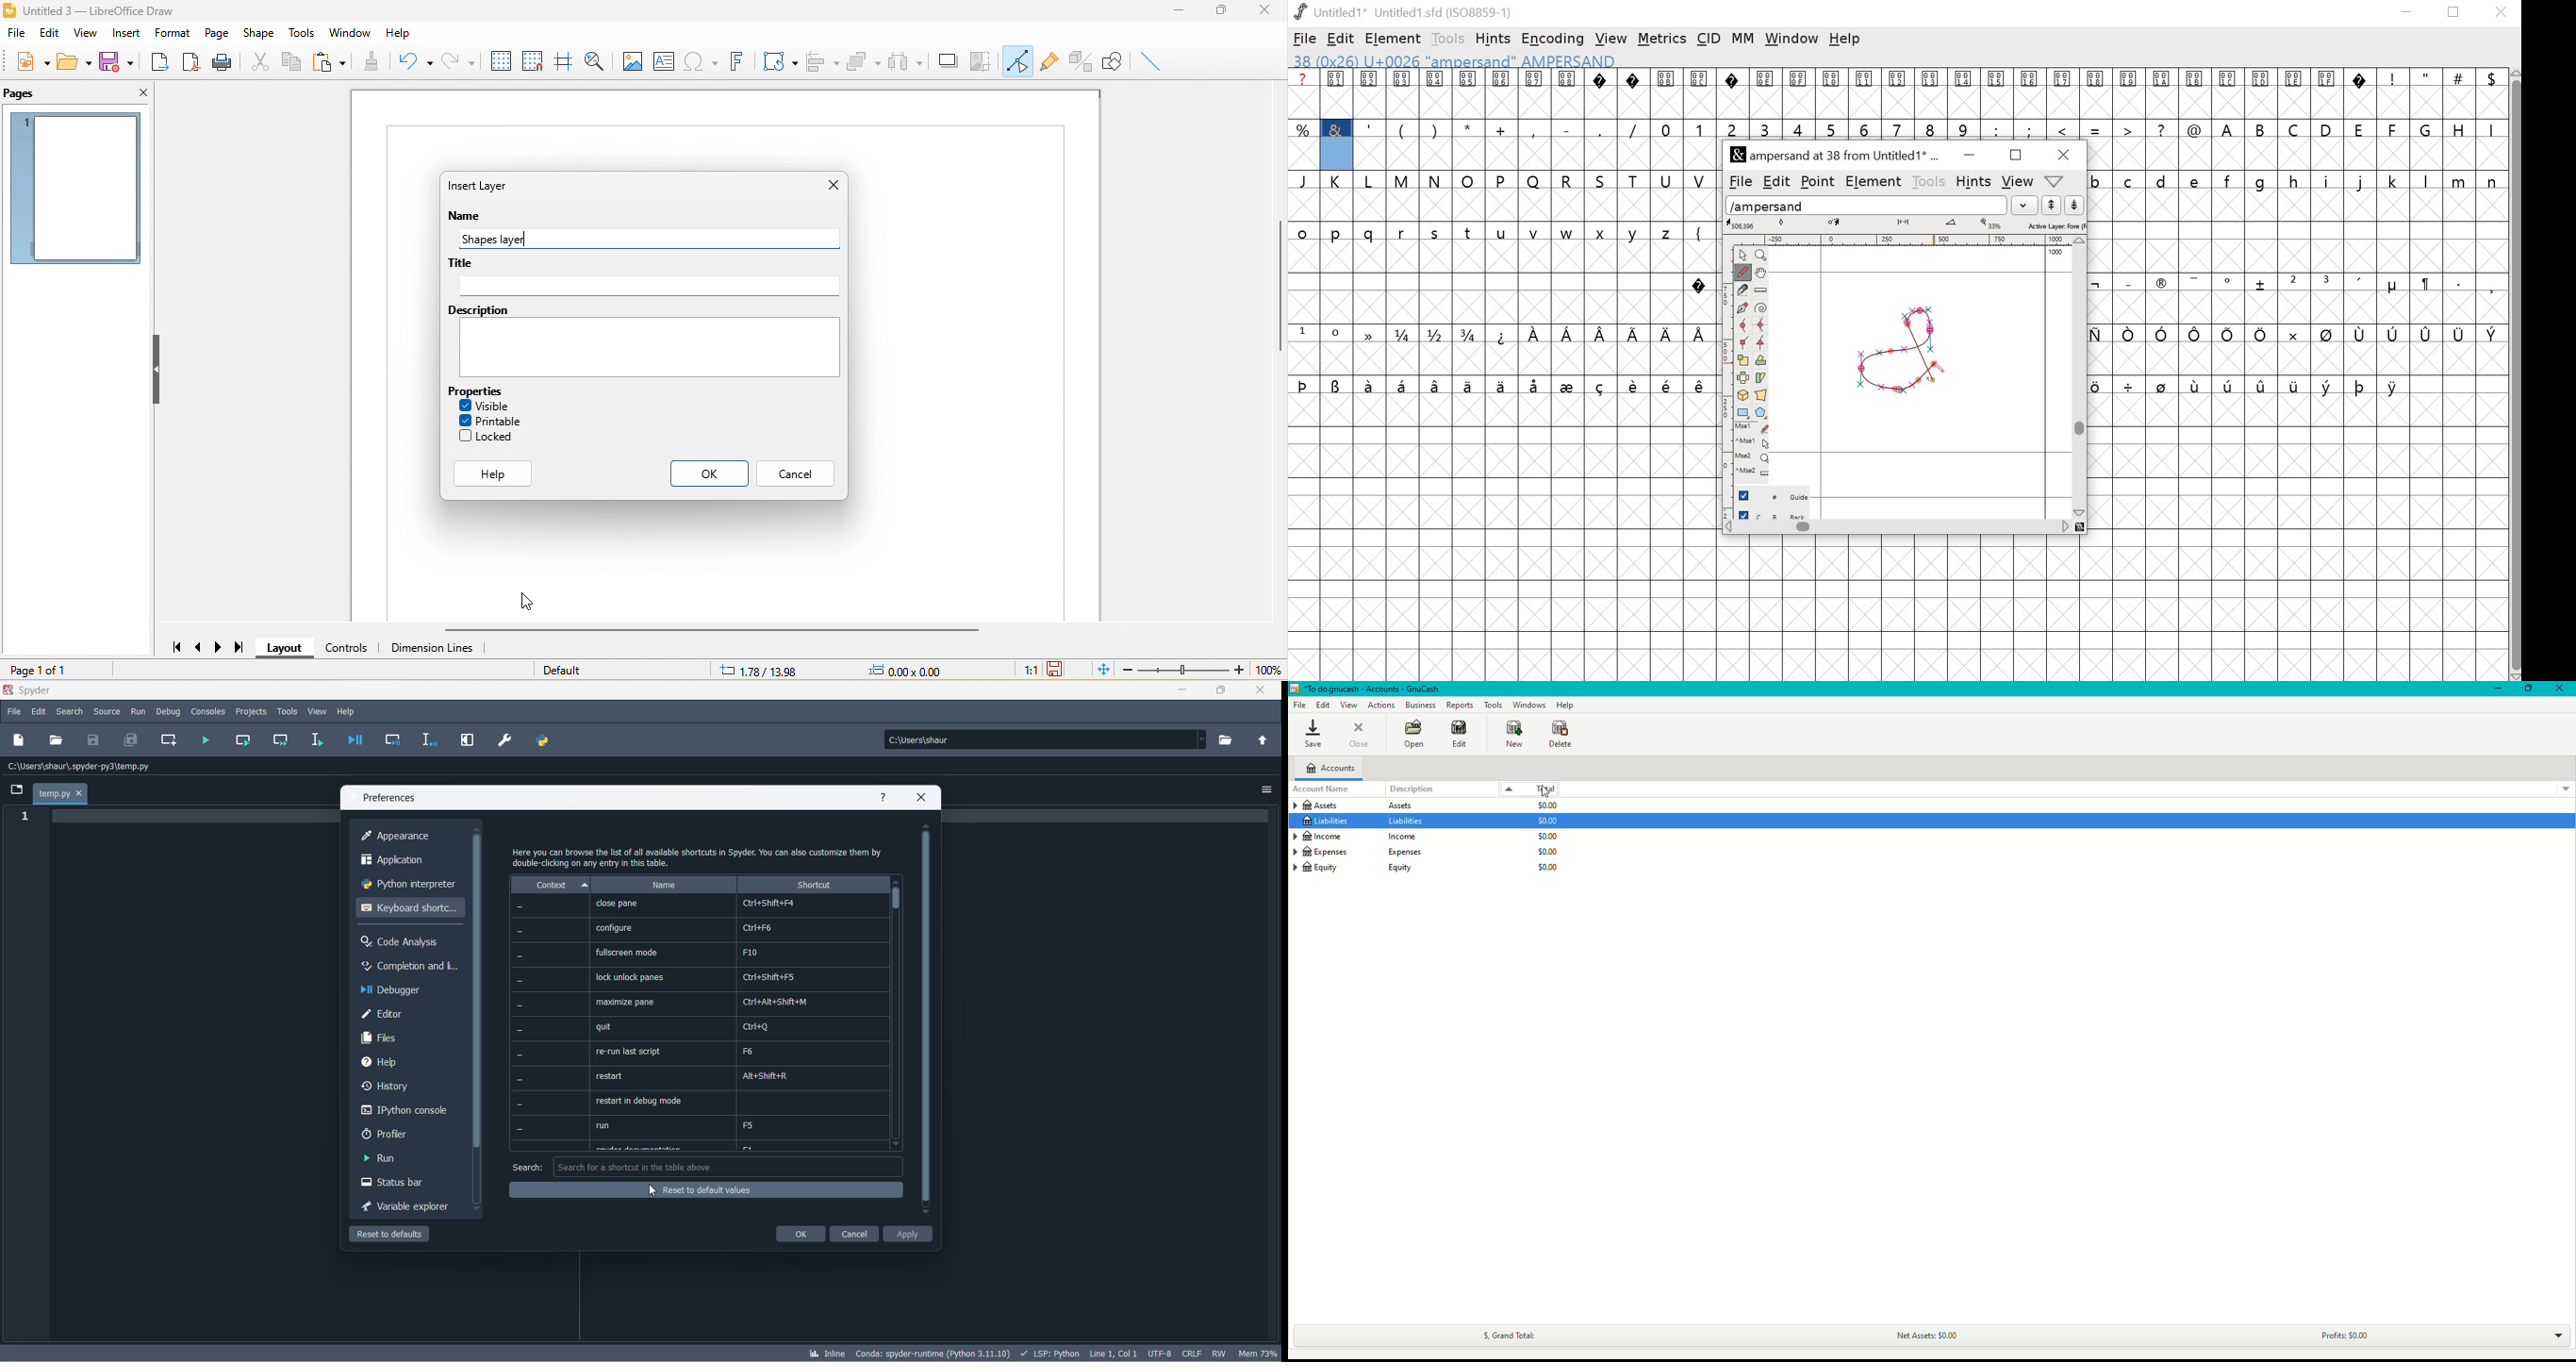 The image size is (2576, 1372). Describe the element at coordinates (1995, 129) in the screenshot. I see `:` at that location.